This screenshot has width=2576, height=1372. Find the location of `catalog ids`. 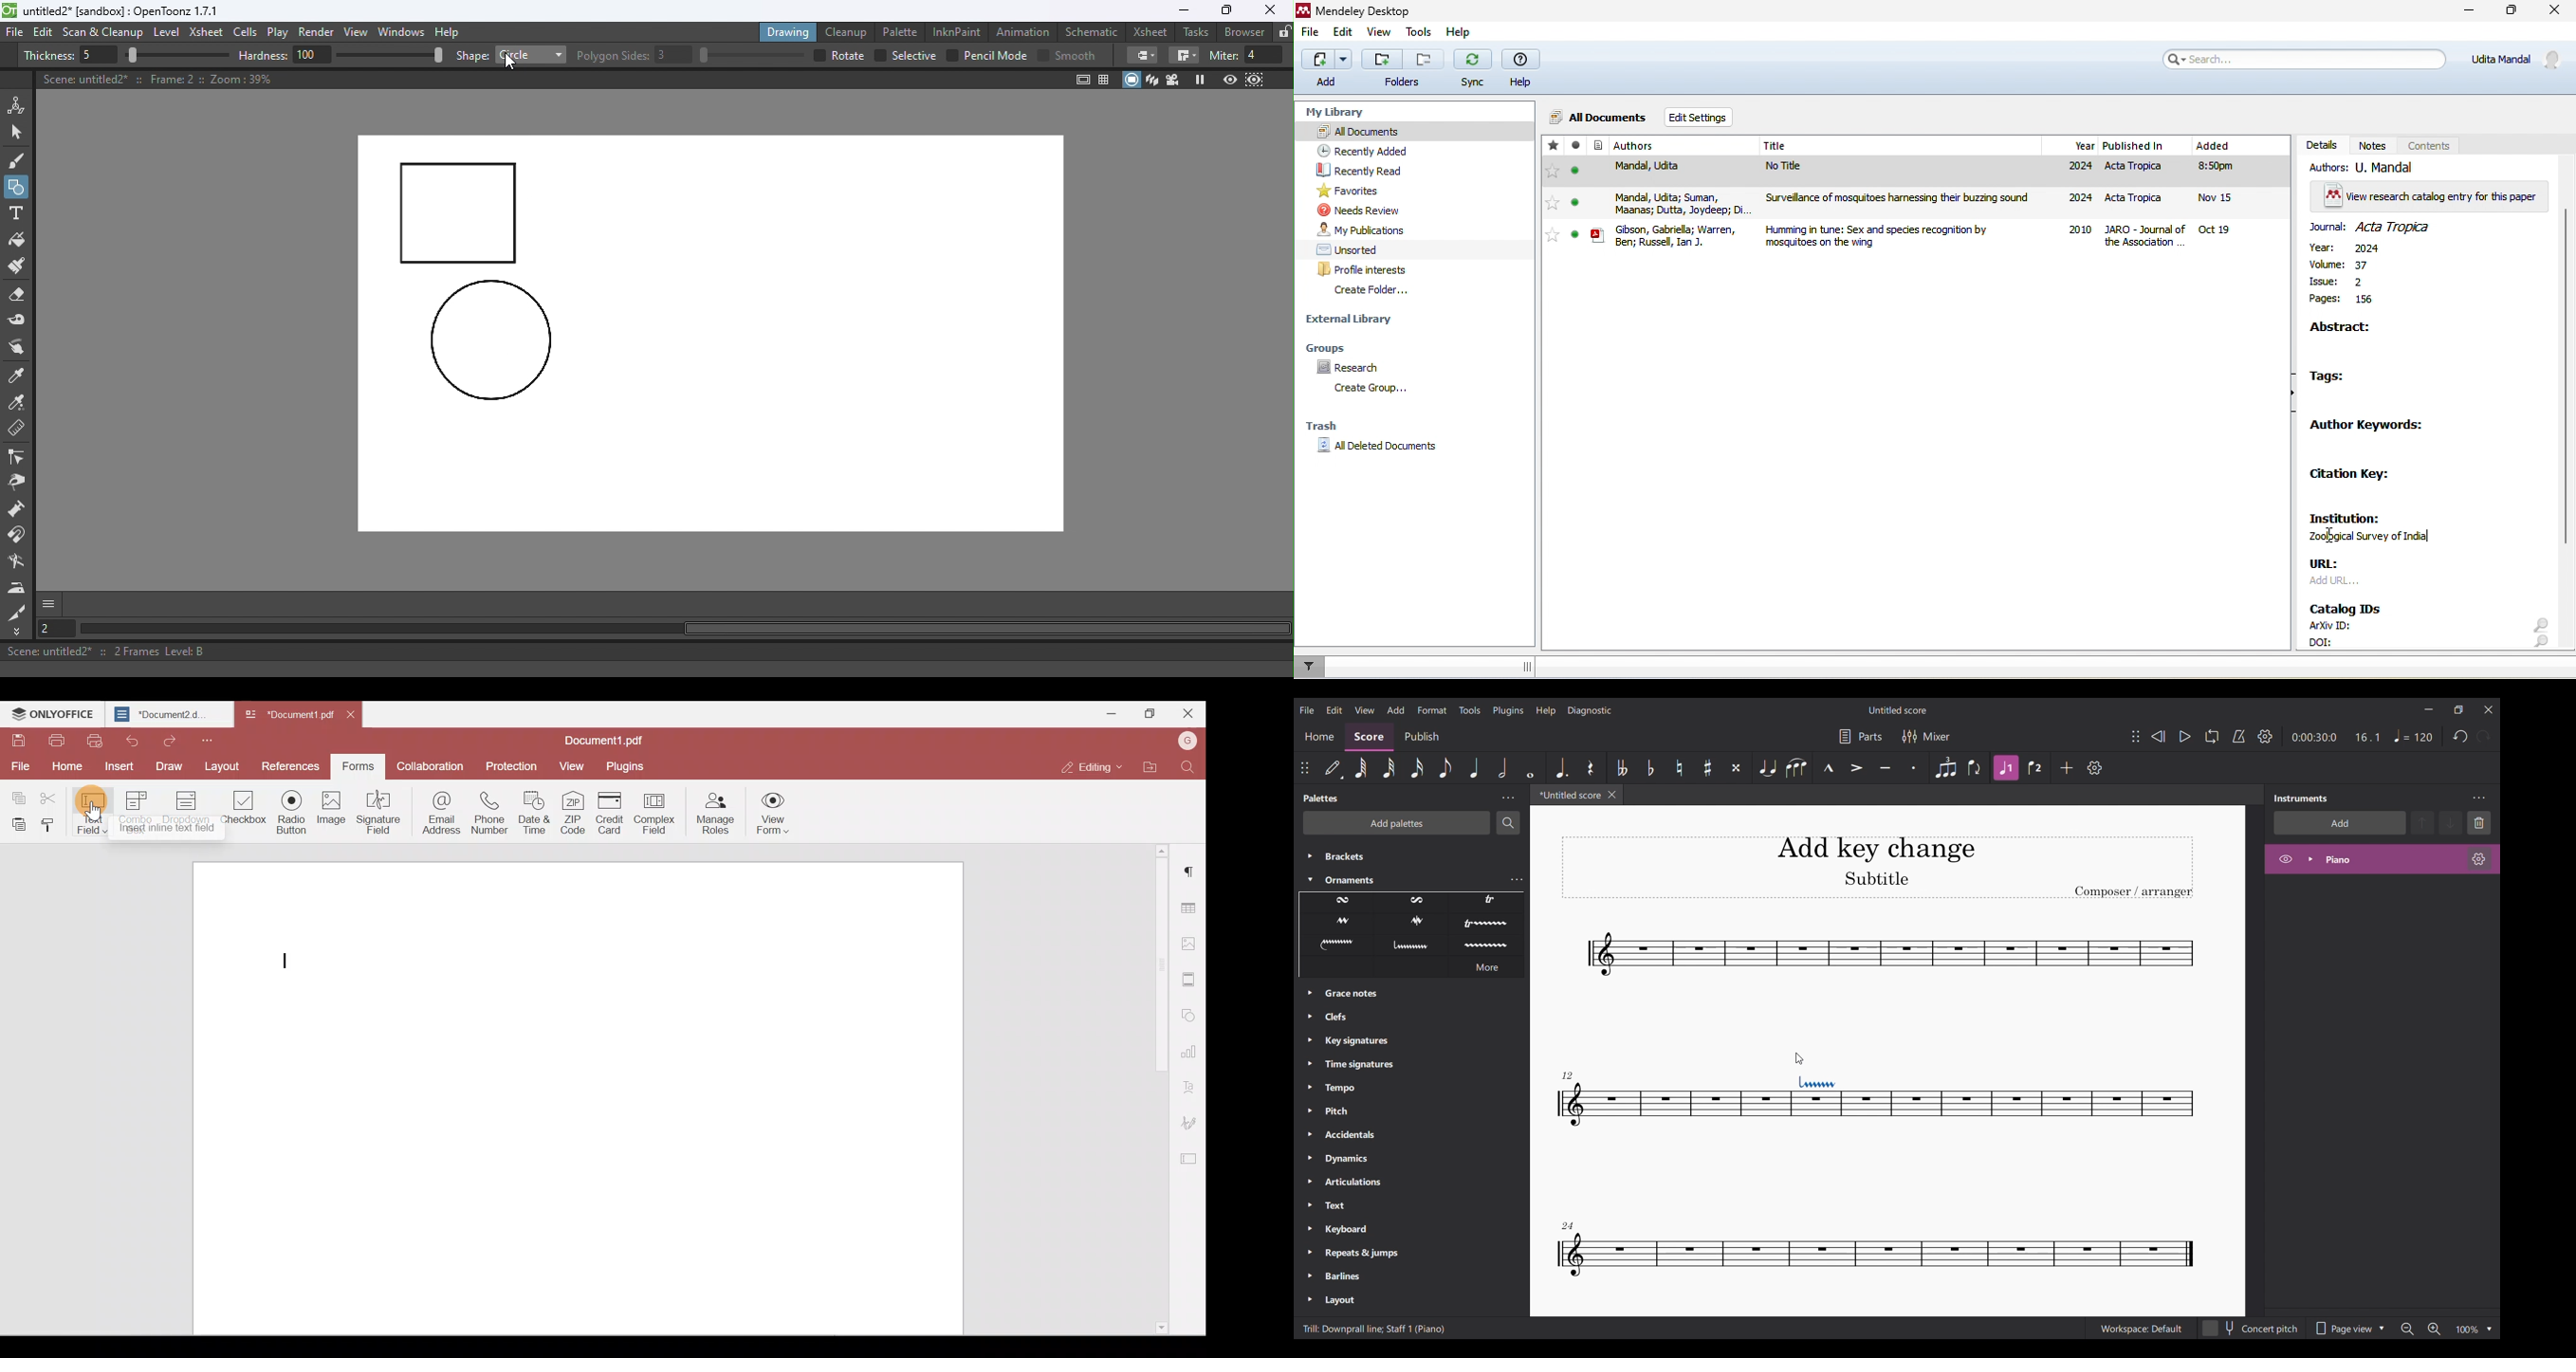

catalog ids is located at coordinates (2349, 606).